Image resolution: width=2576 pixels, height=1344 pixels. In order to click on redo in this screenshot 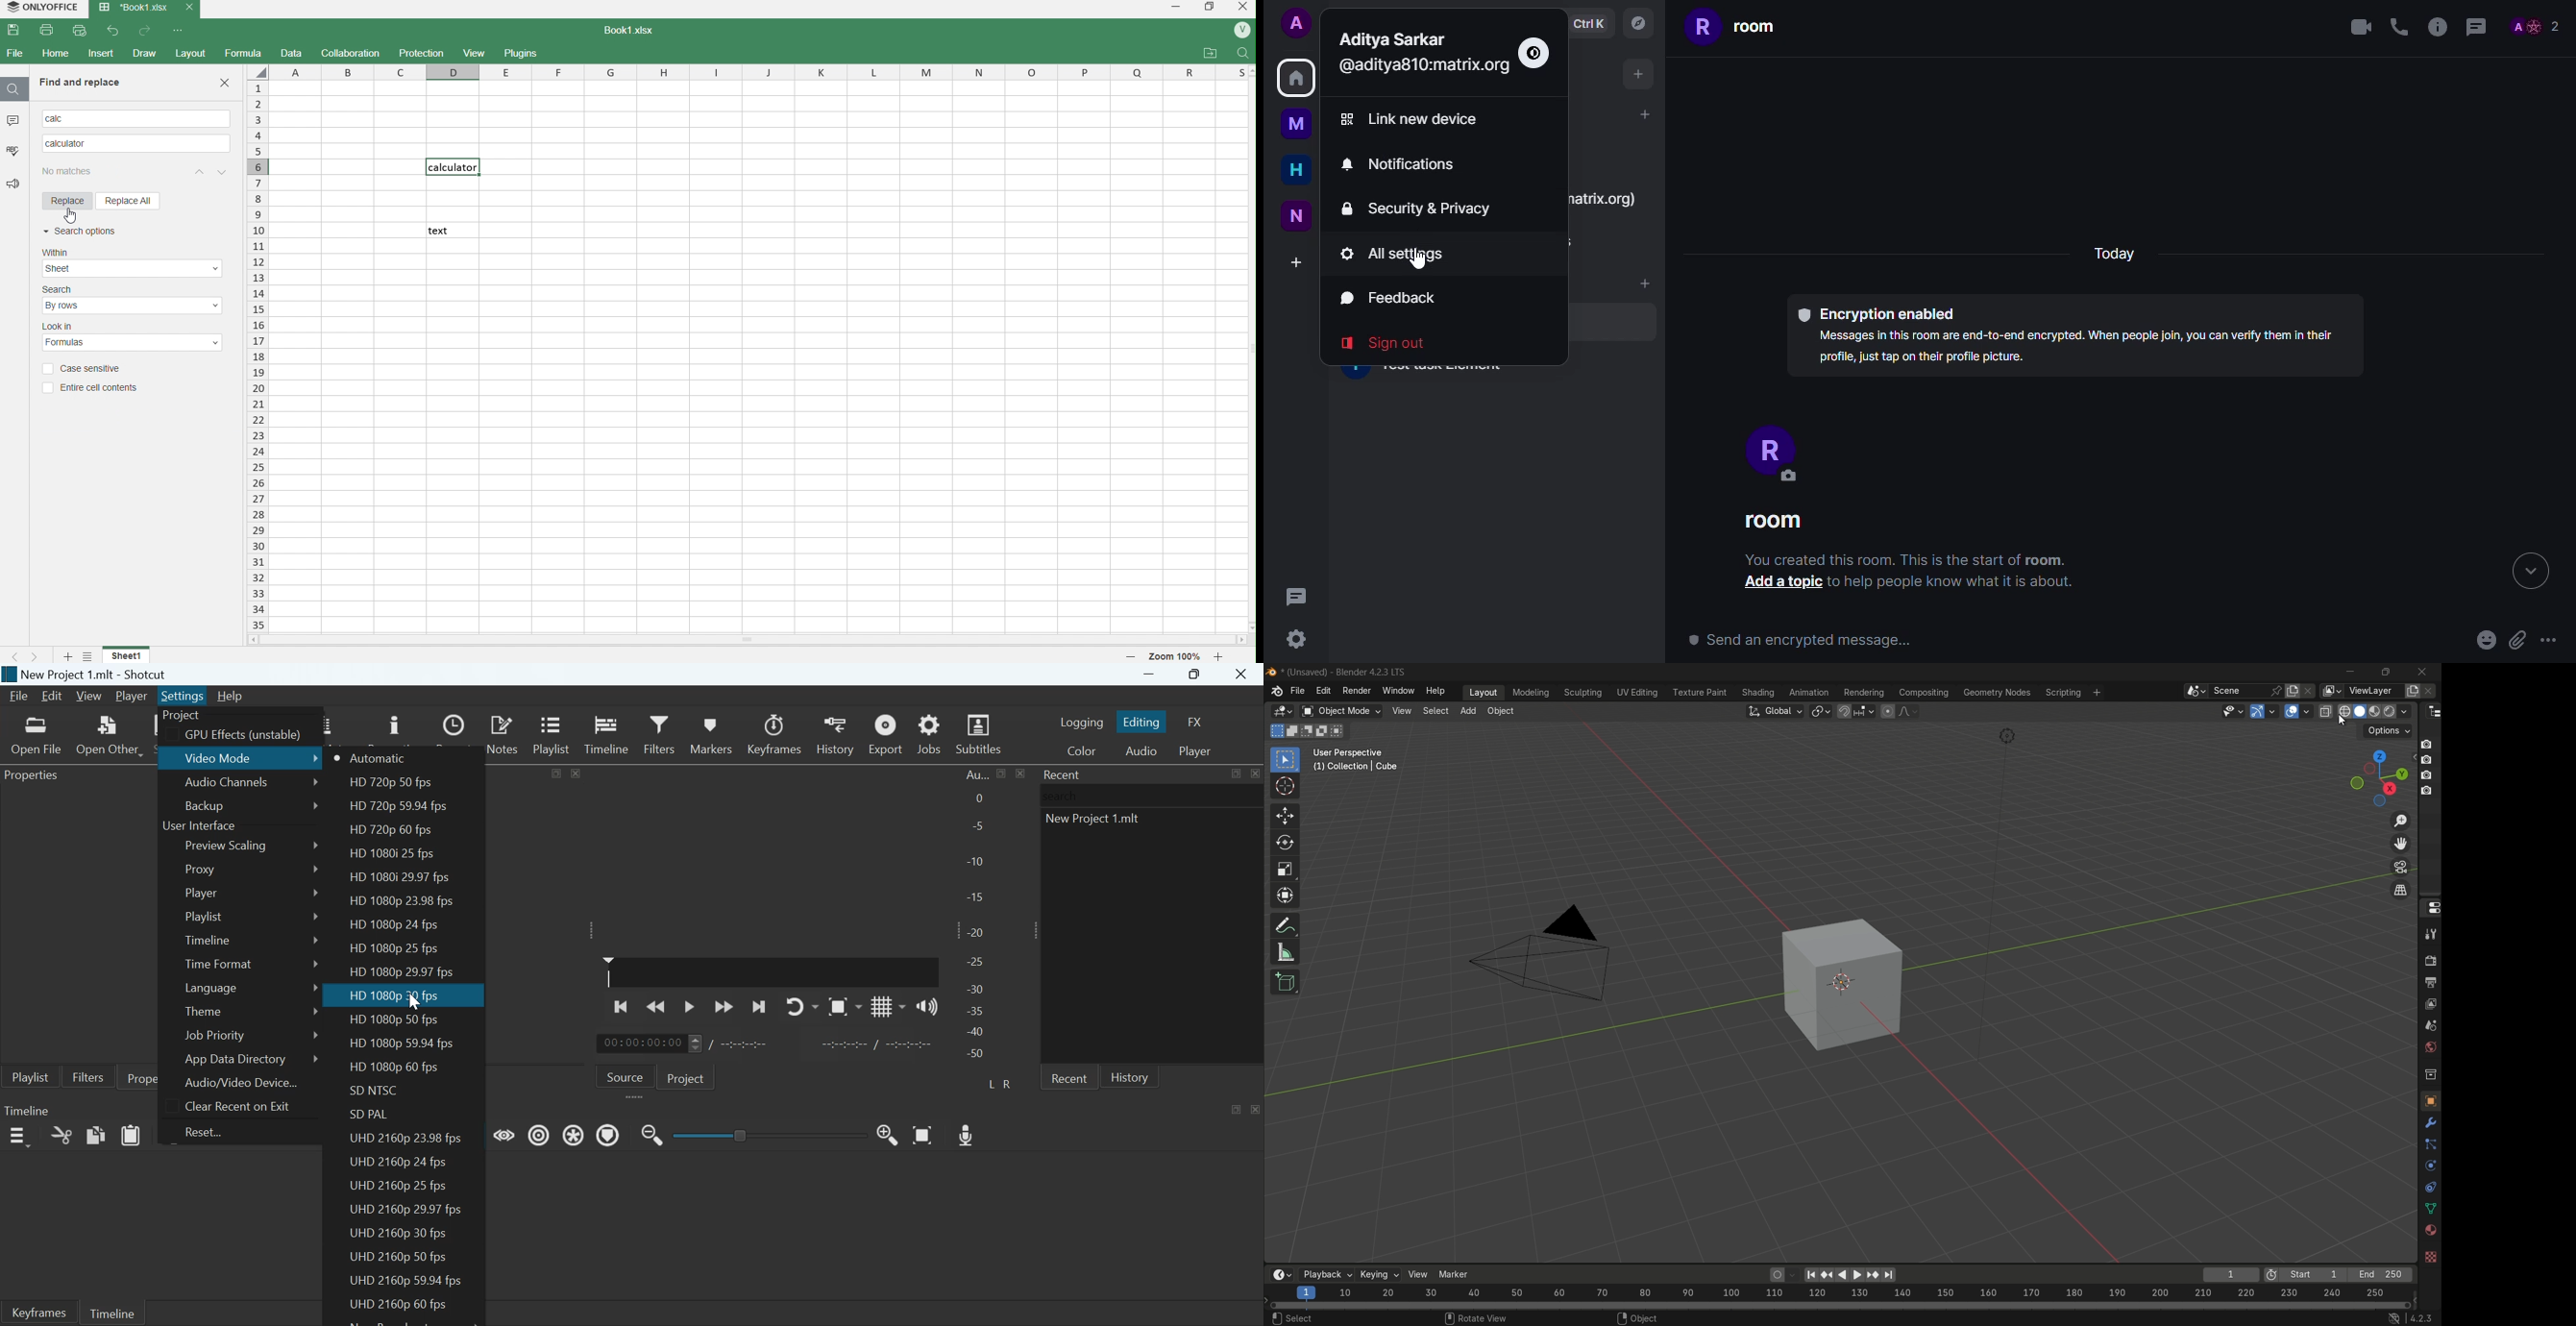, I will do `click(147, 32)`.